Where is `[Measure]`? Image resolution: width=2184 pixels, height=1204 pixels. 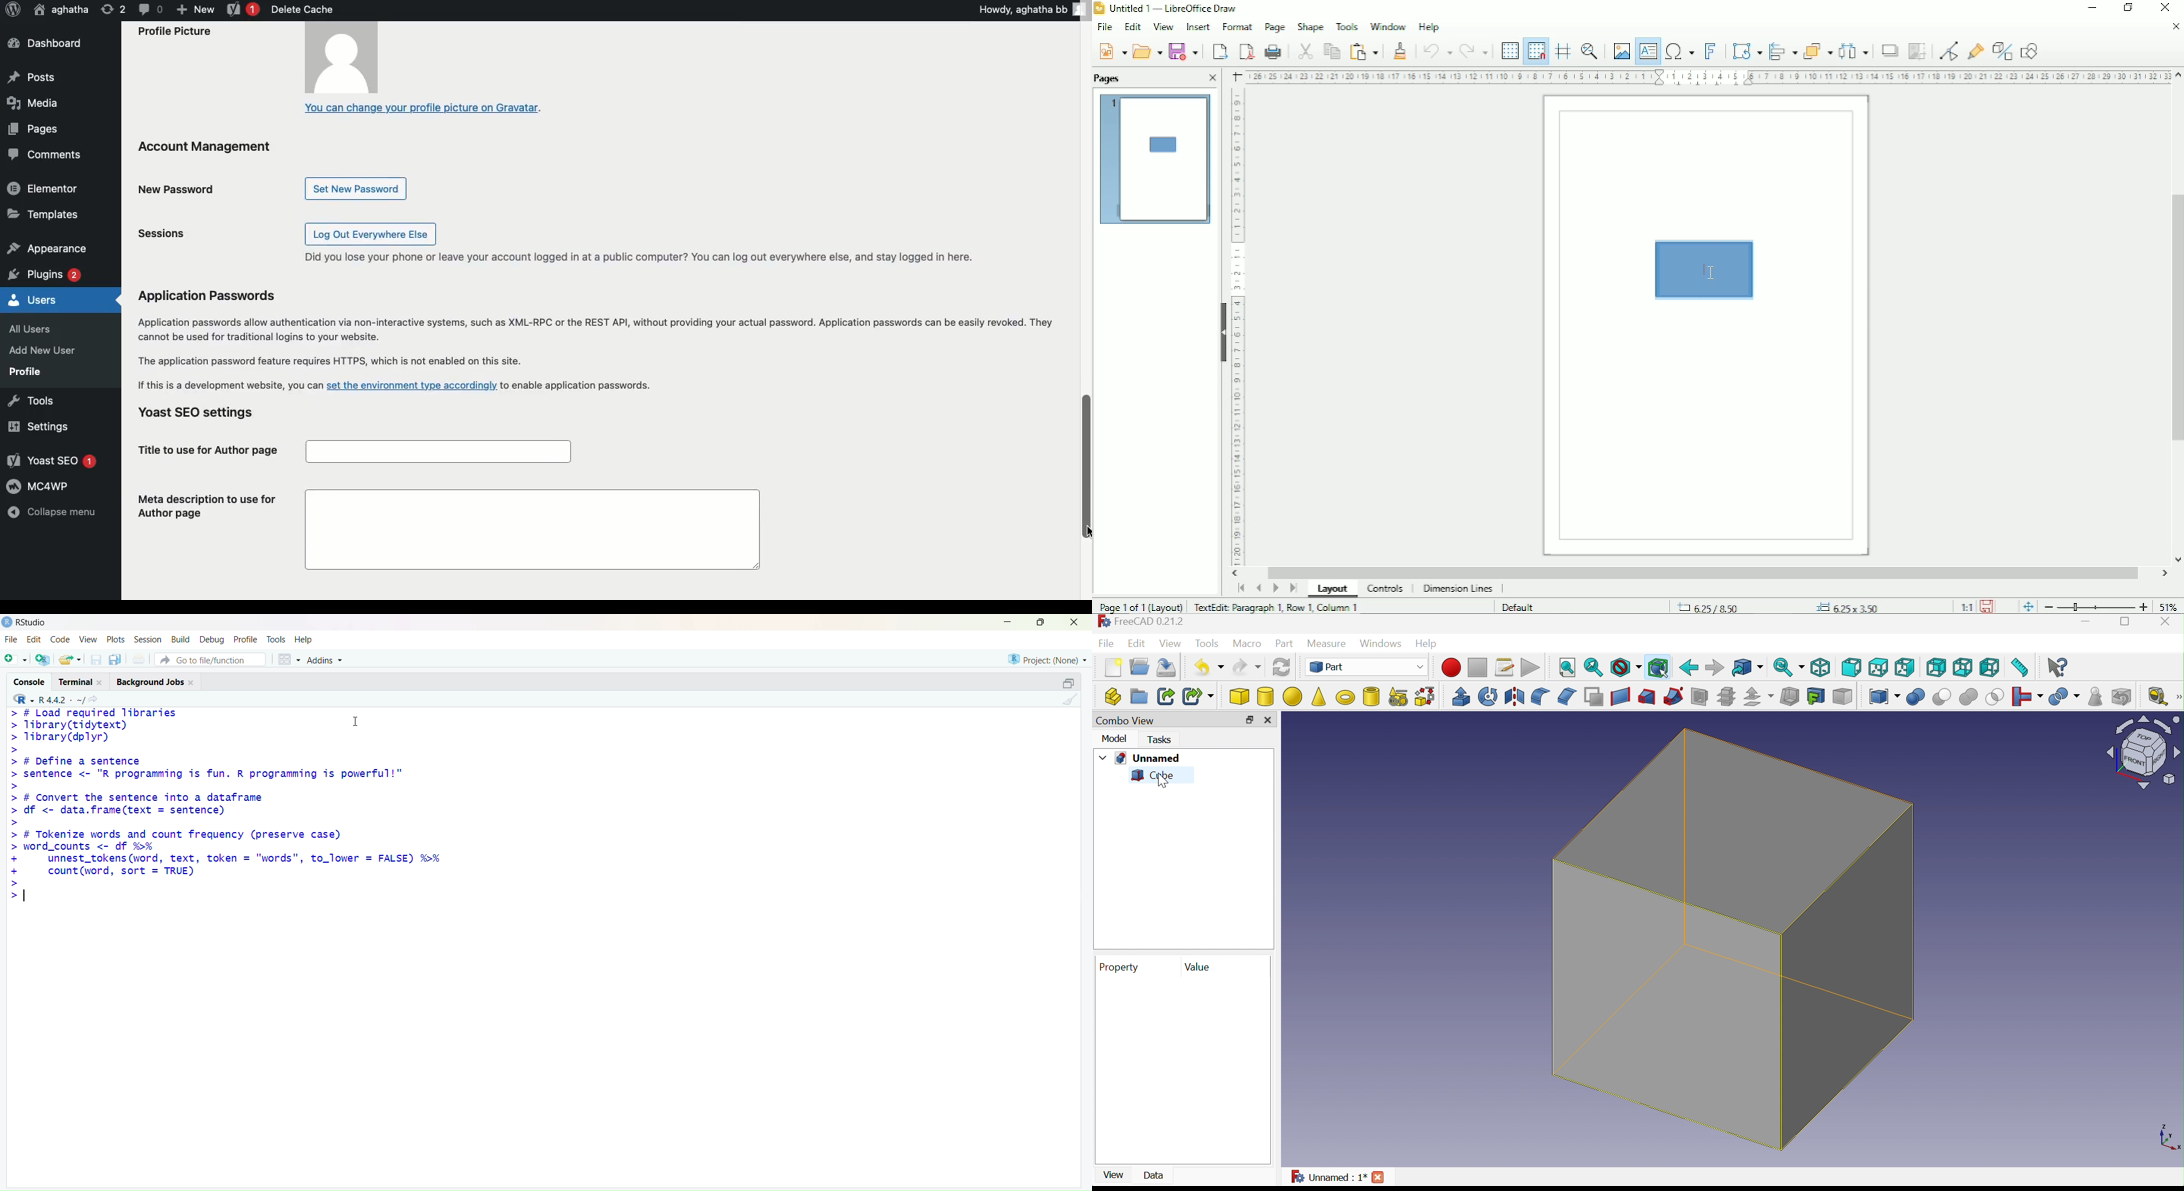 [Measure] is located at coordinates (2177, 696).